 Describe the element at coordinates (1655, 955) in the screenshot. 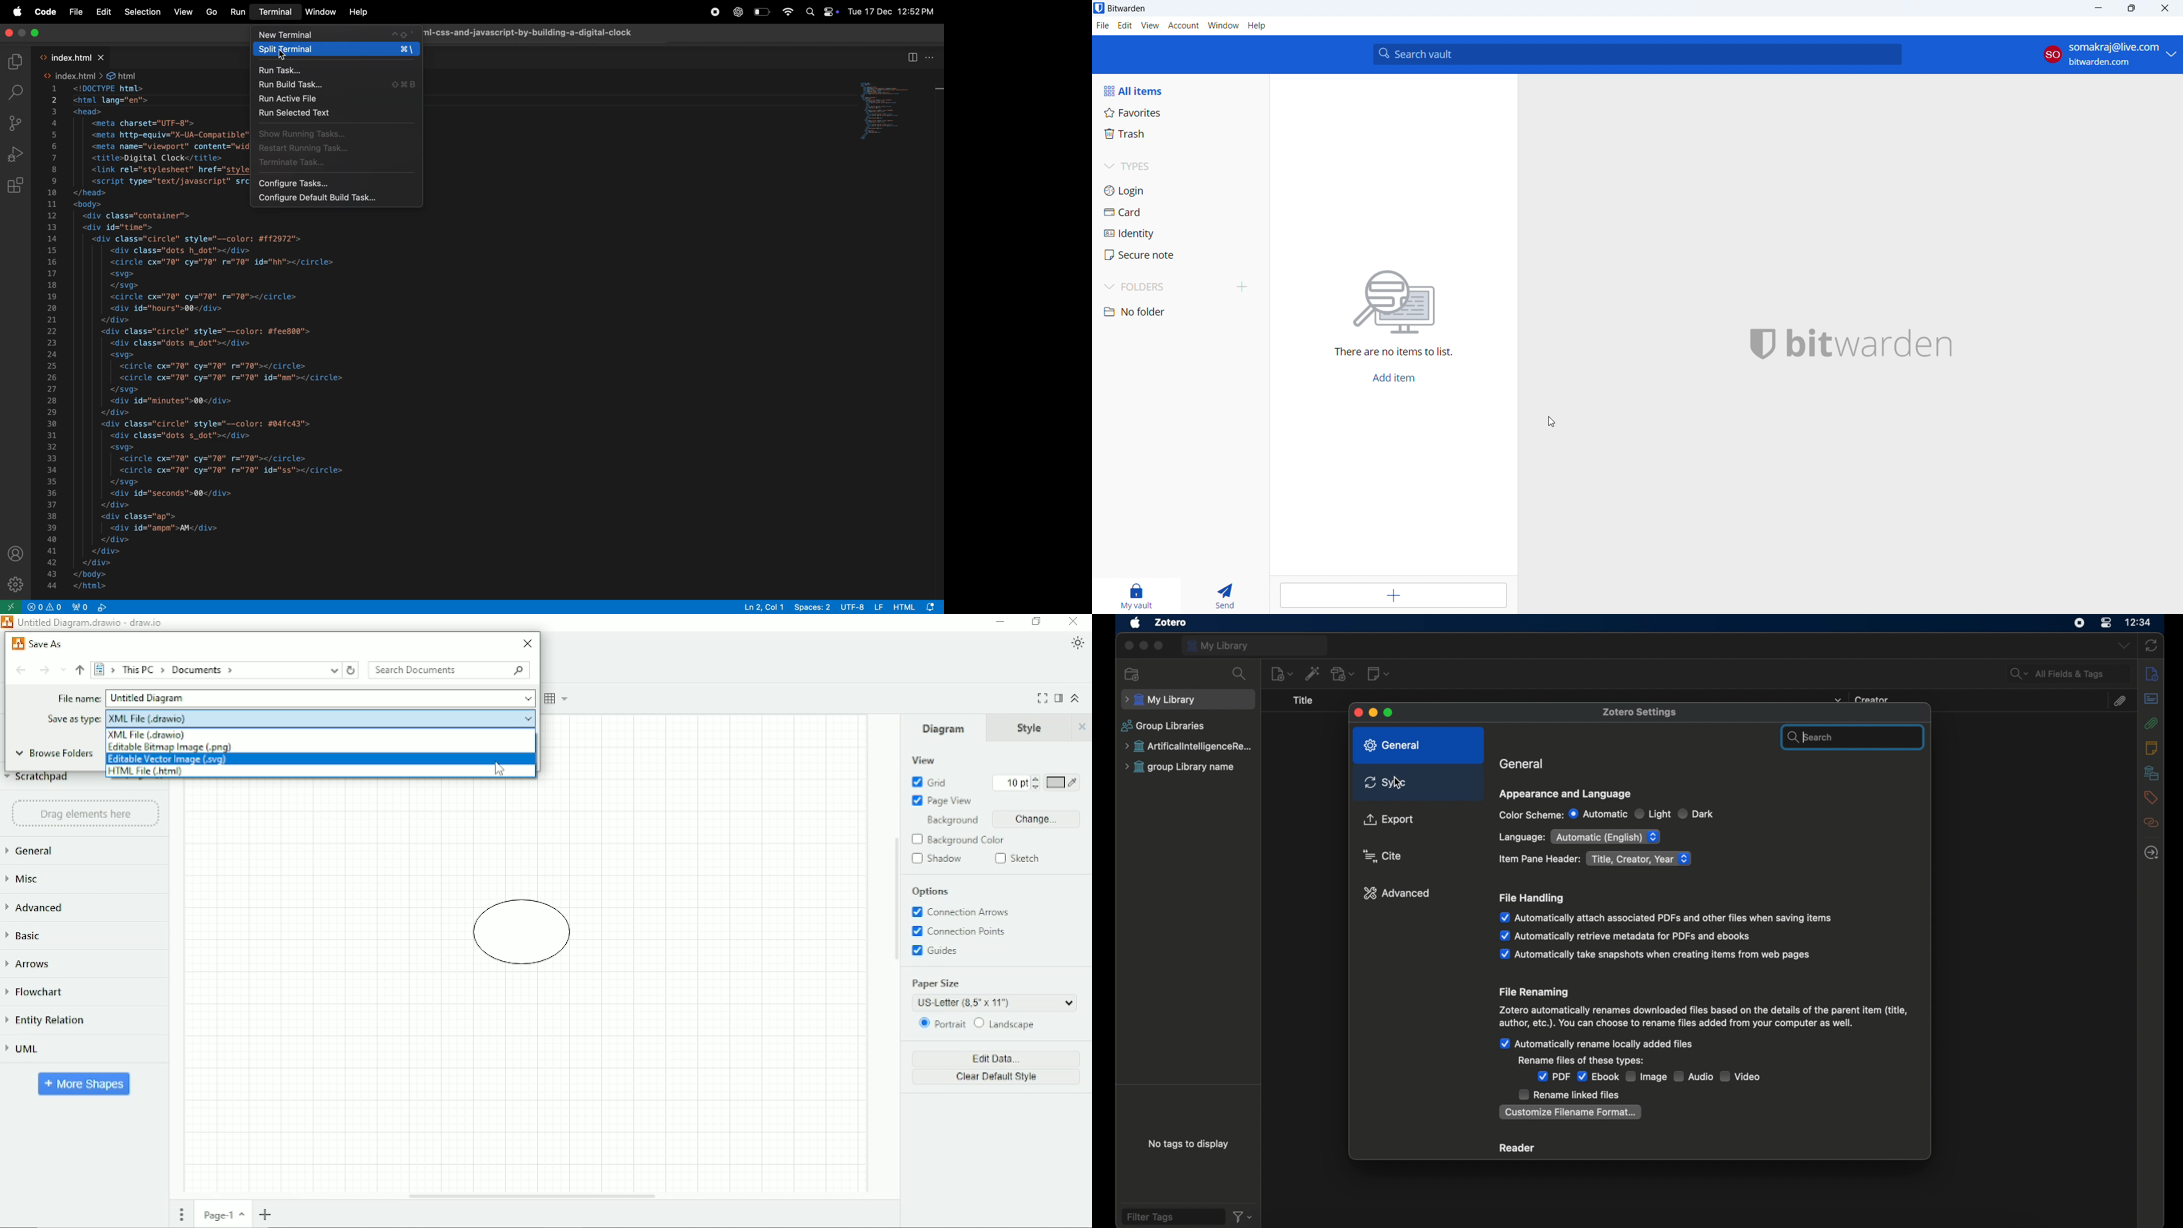

I see `automatically take snapshots when creating items from web pages checkbox` at that location.